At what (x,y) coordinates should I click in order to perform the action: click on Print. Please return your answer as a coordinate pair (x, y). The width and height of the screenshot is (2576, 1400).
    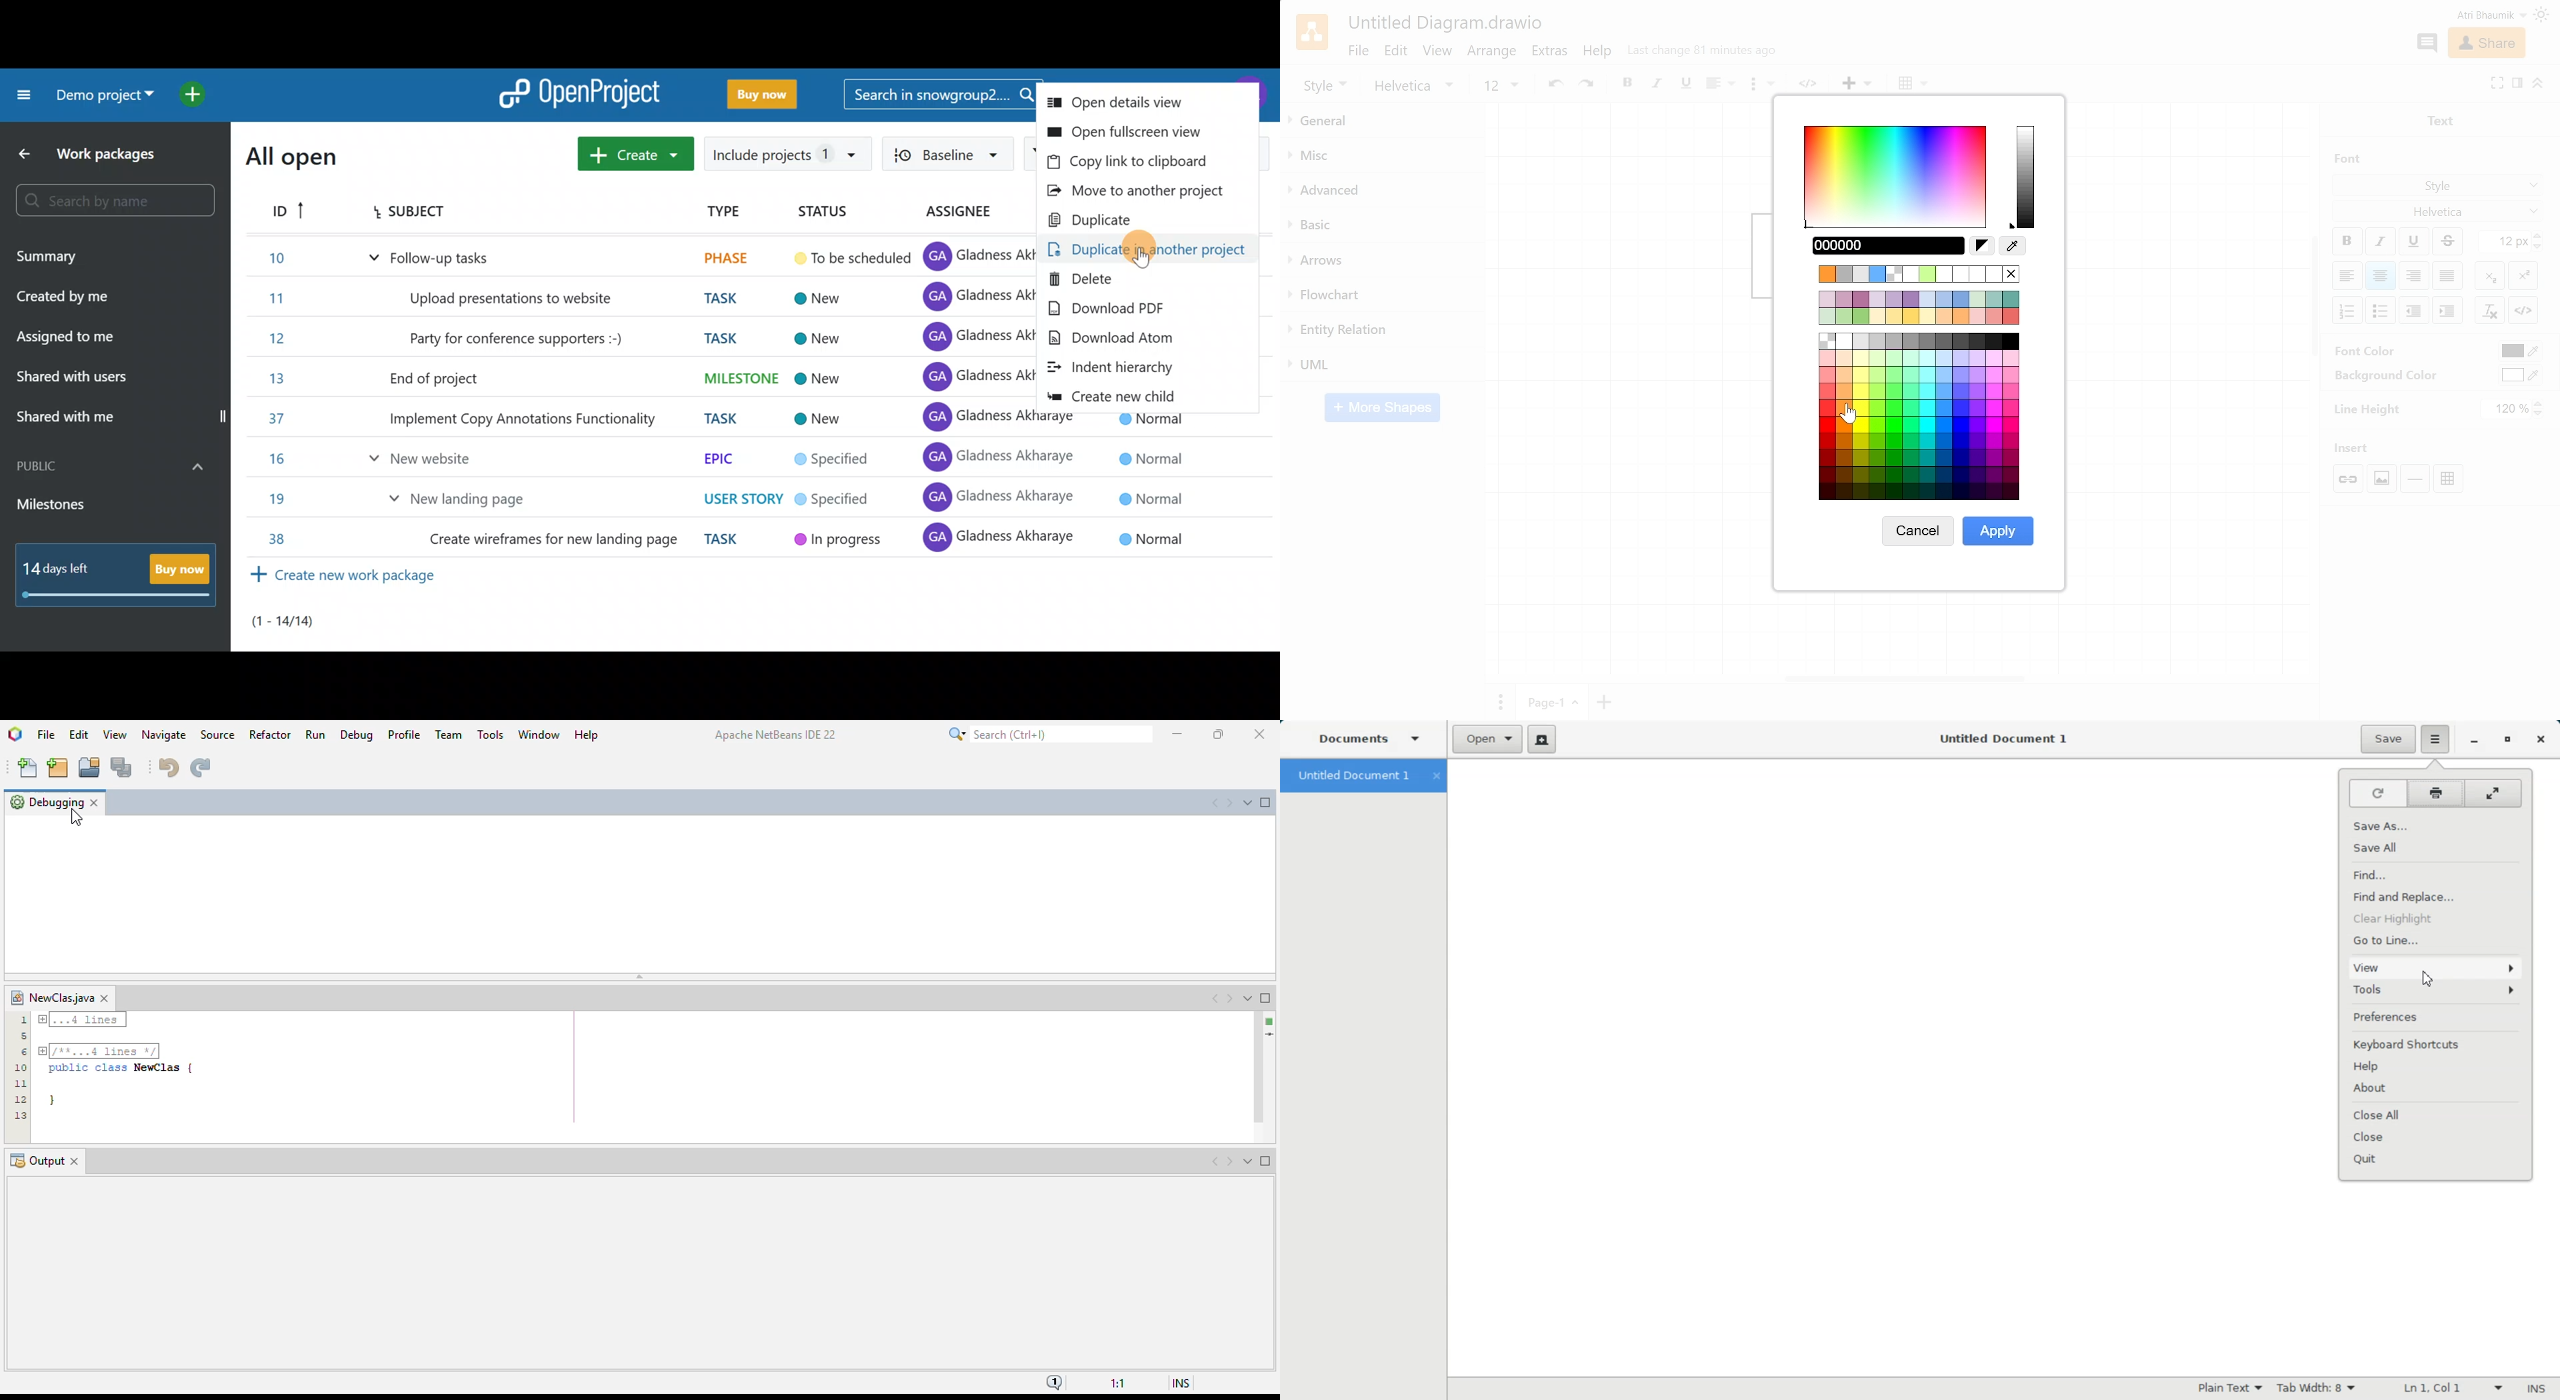
    Looking at the image, I should click on (2435, 793).